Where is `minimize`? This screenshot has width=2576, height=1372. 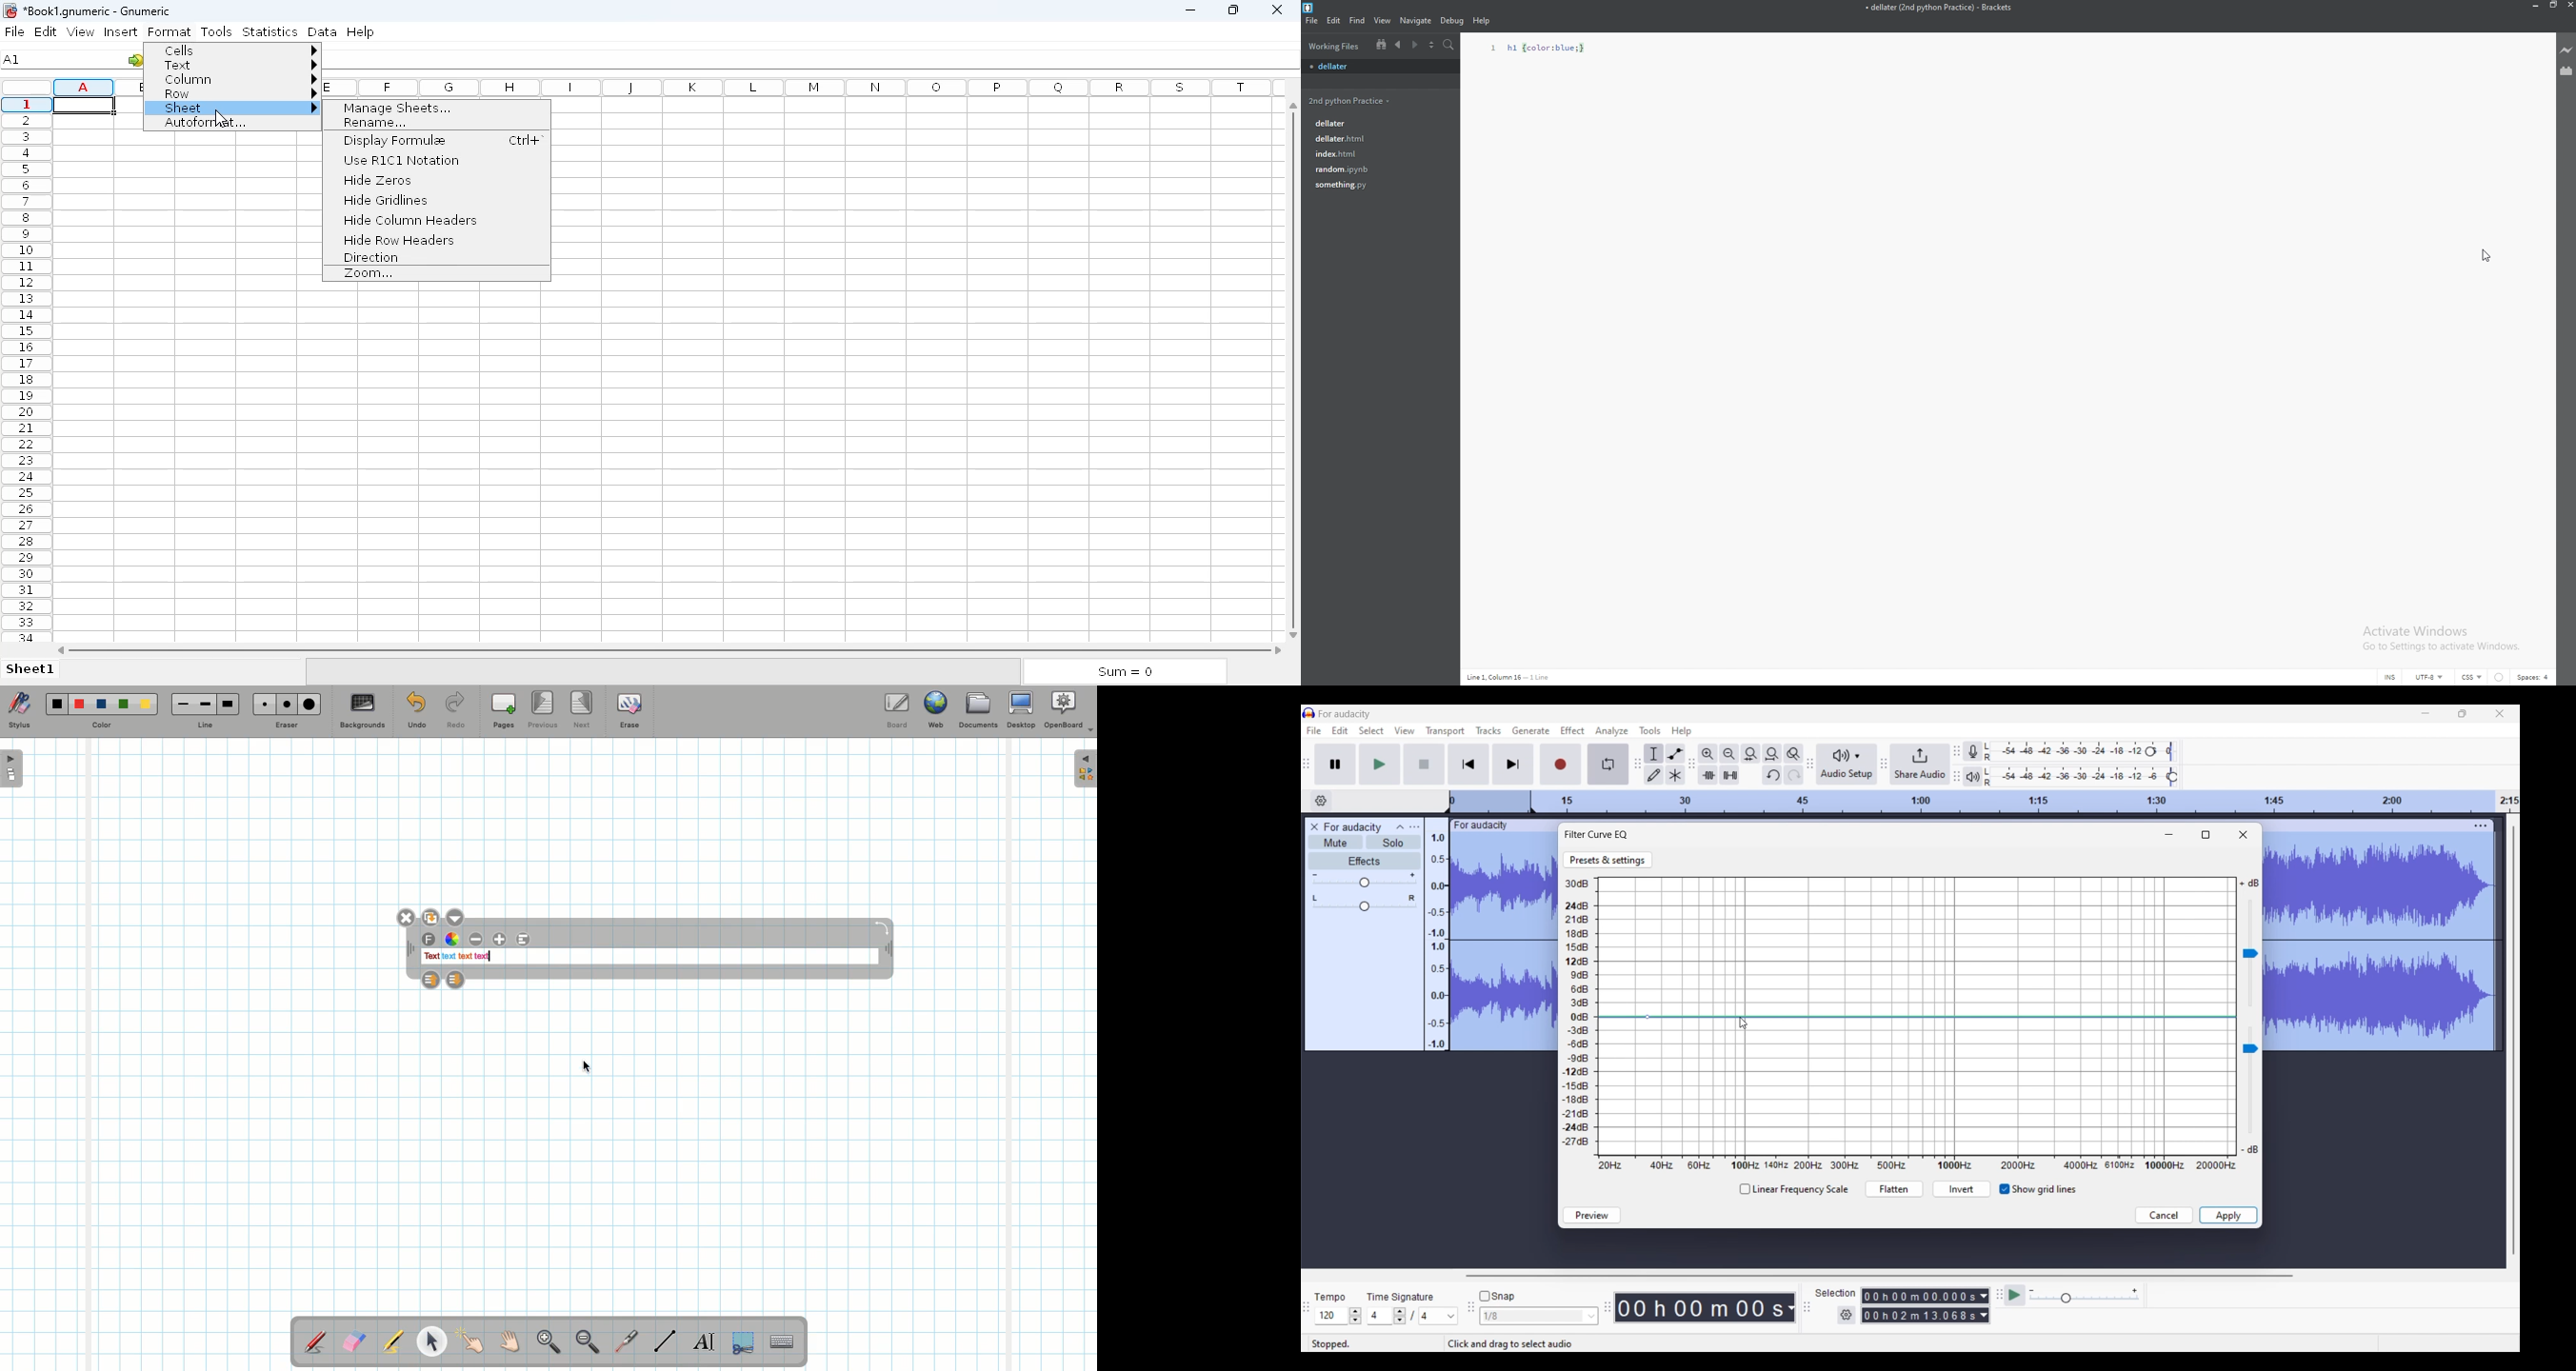
minimize is located at coordinates (2533, 5).